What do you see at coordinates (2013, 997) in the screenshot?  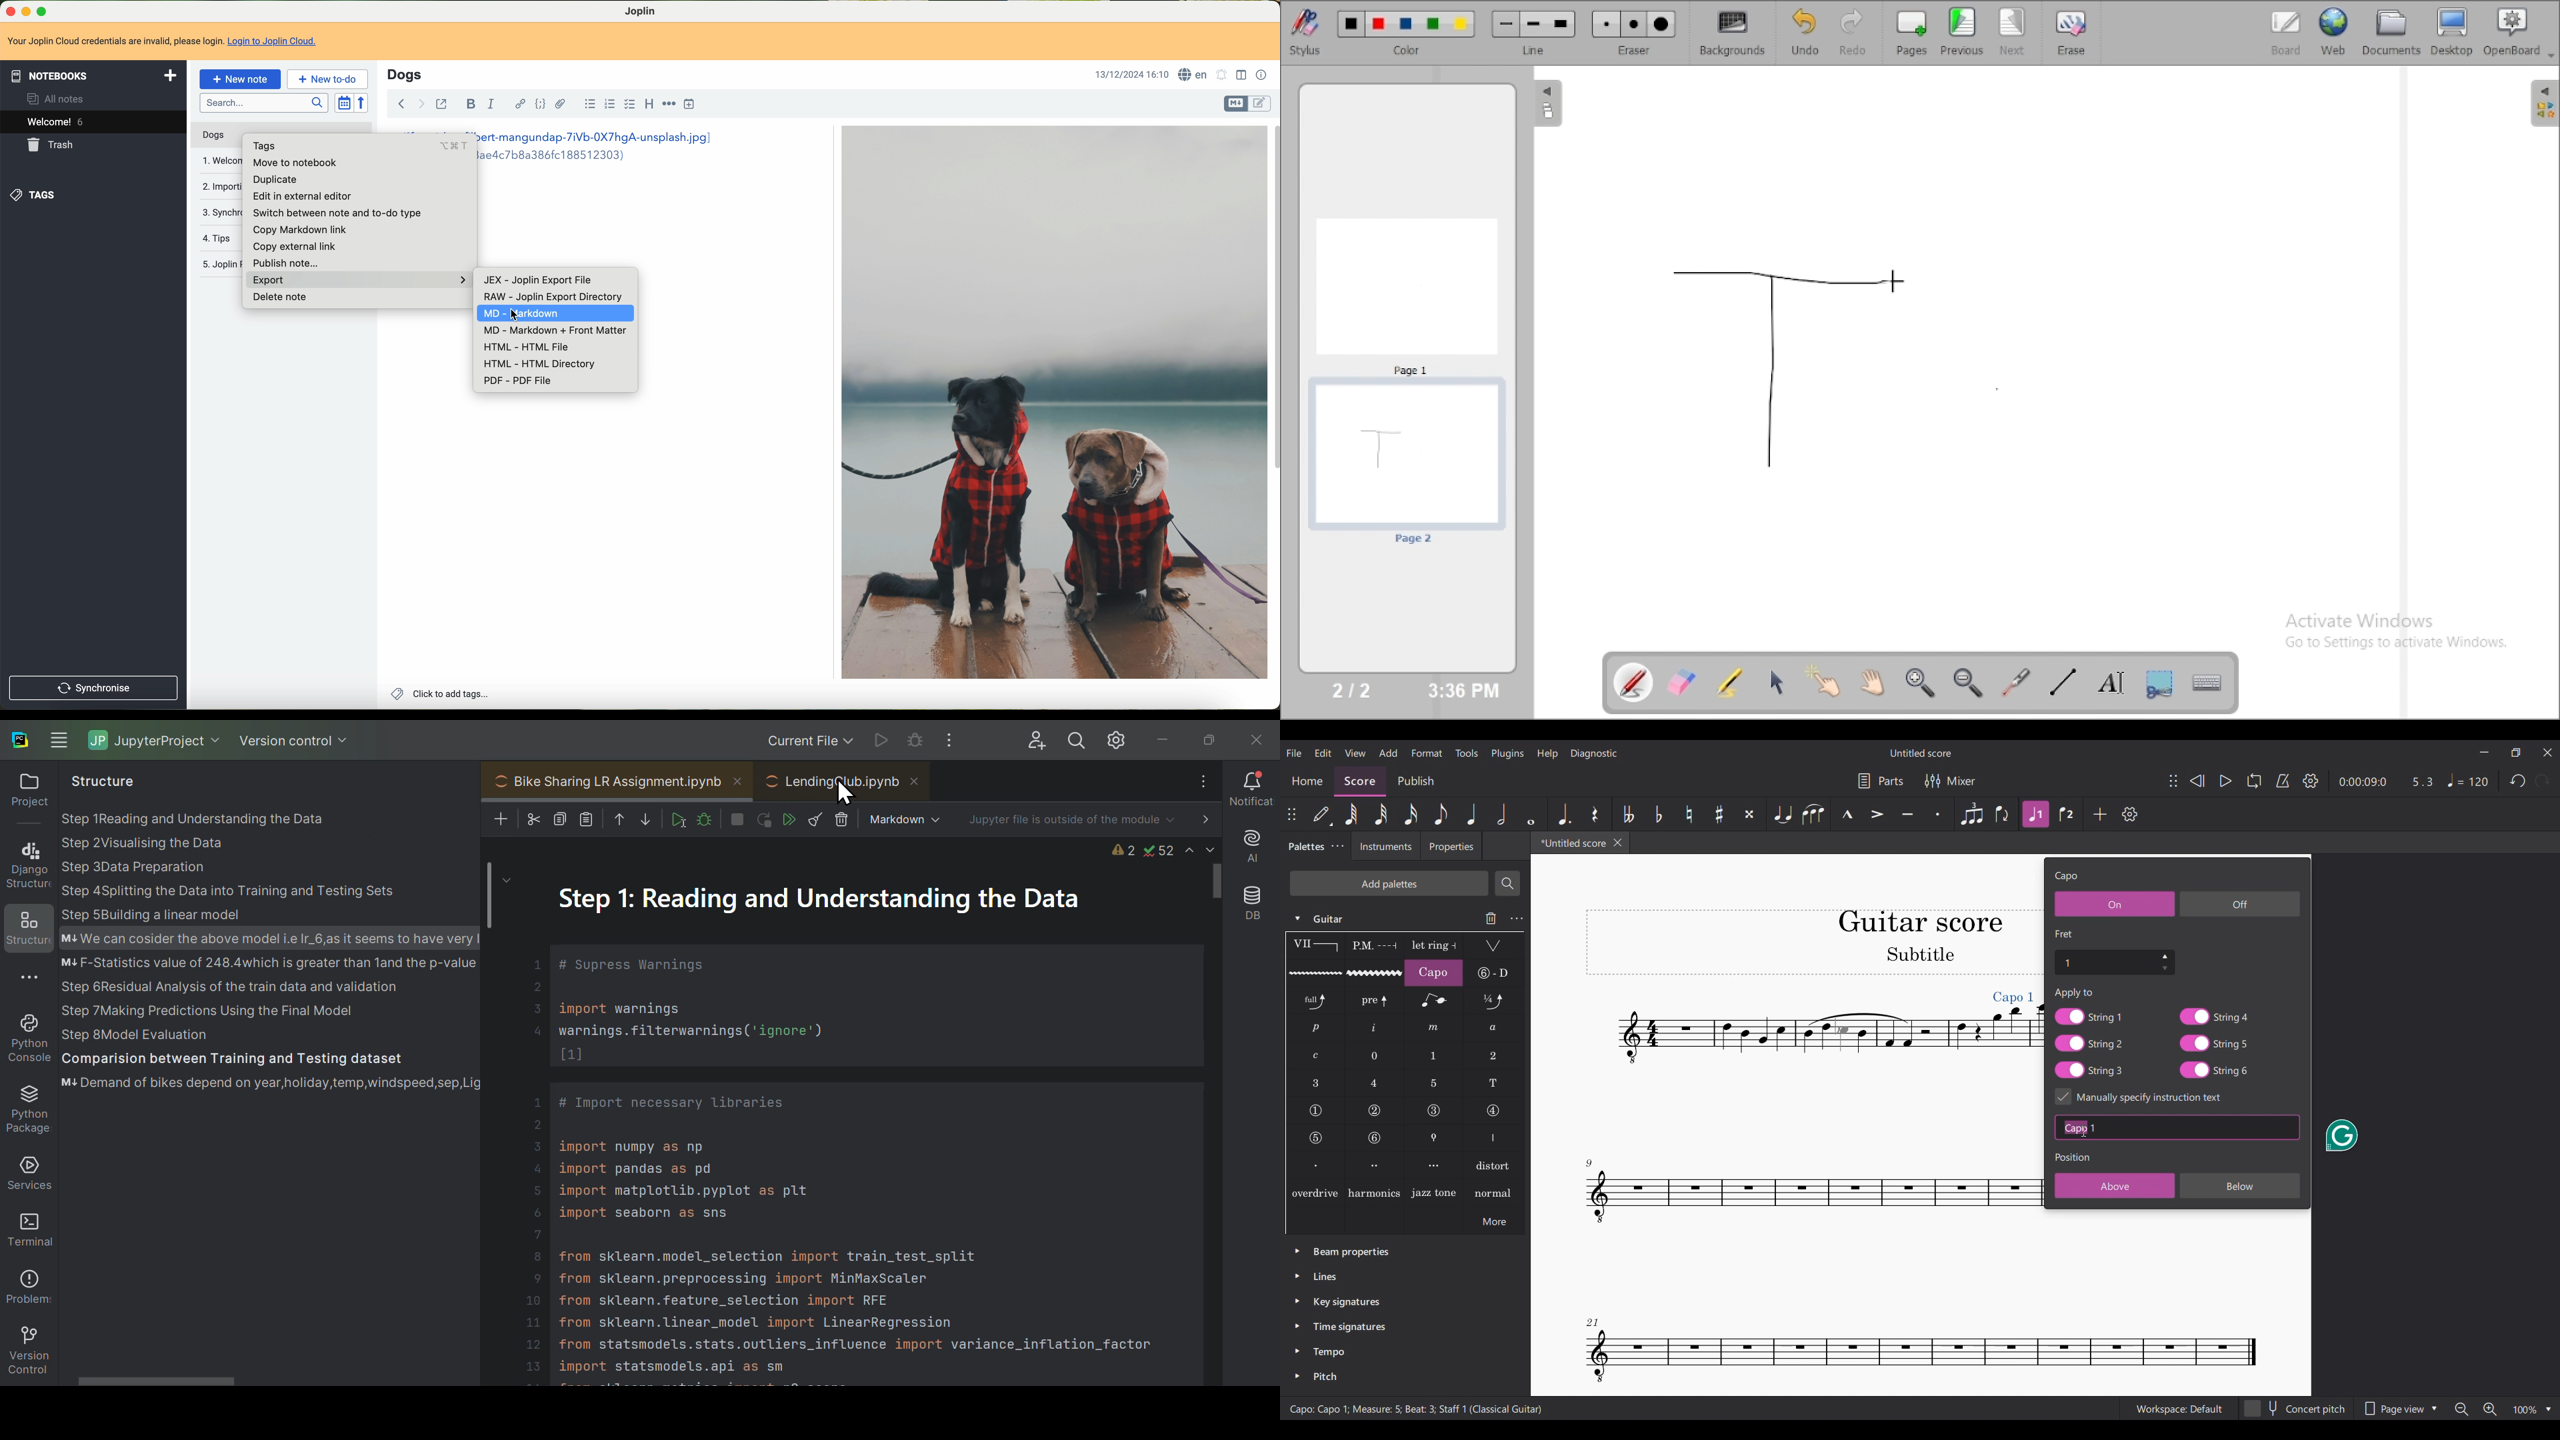 I see `Capo added` at bounding box center [2013, 997].